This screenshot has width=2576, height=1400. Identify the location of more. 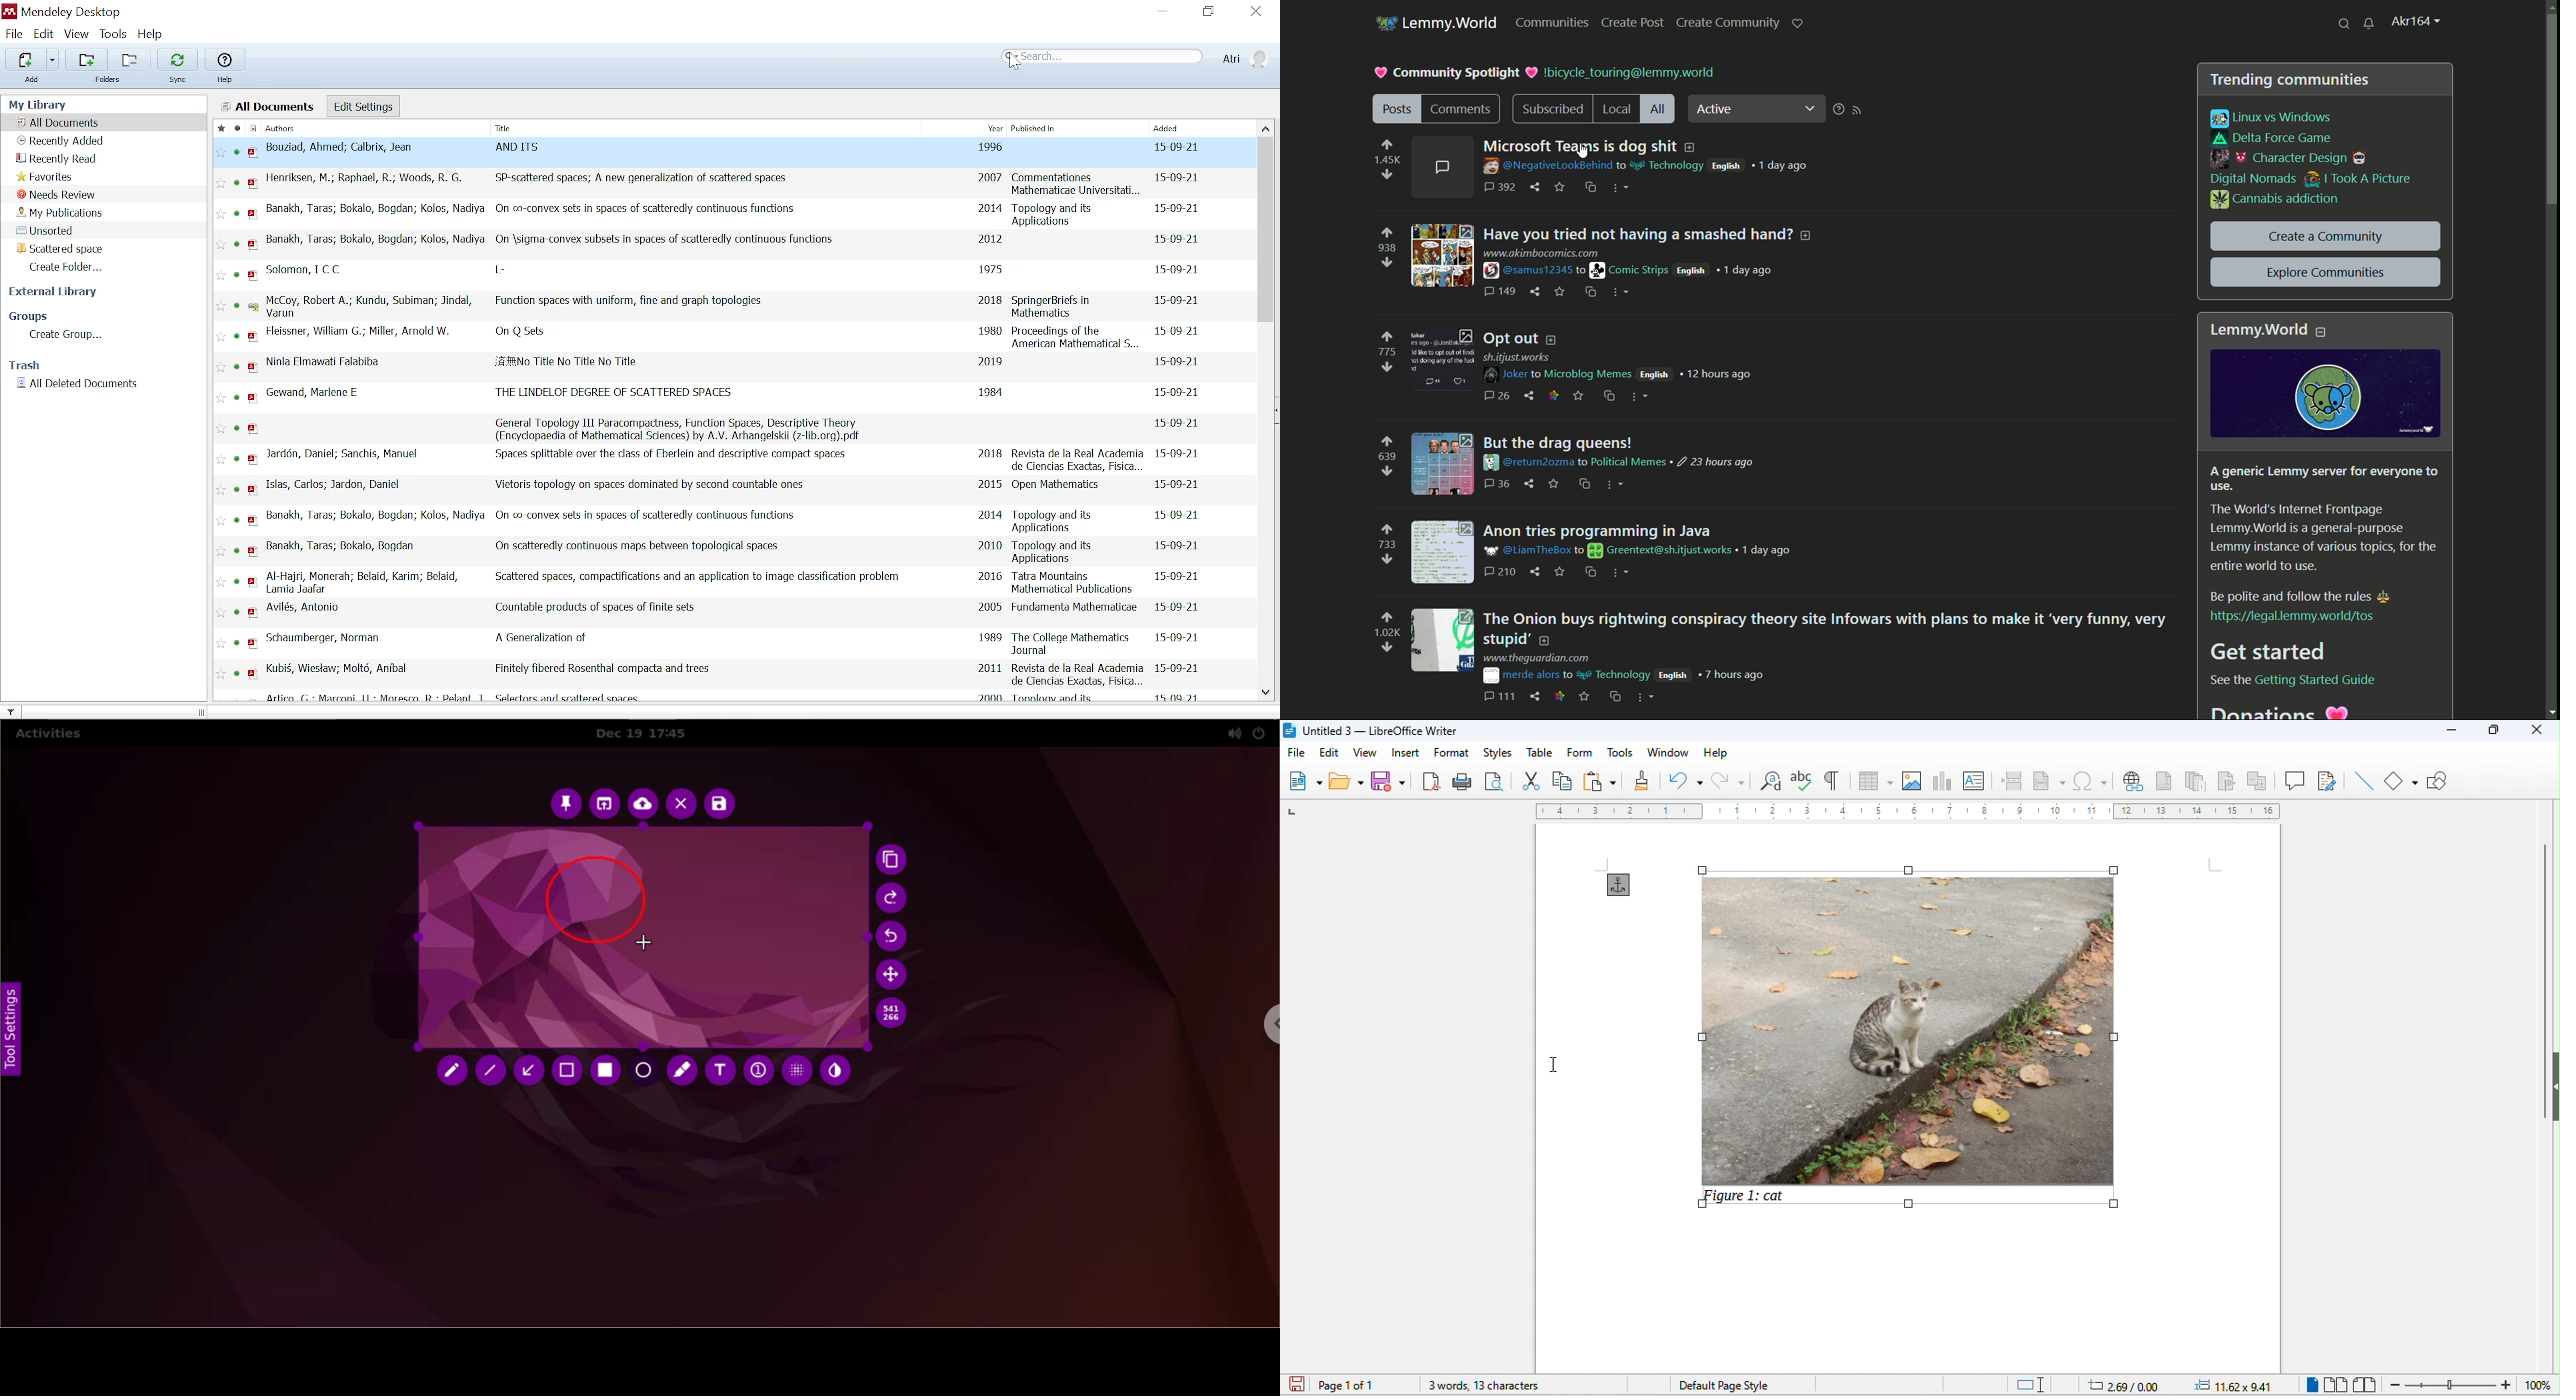
(1622, 292).